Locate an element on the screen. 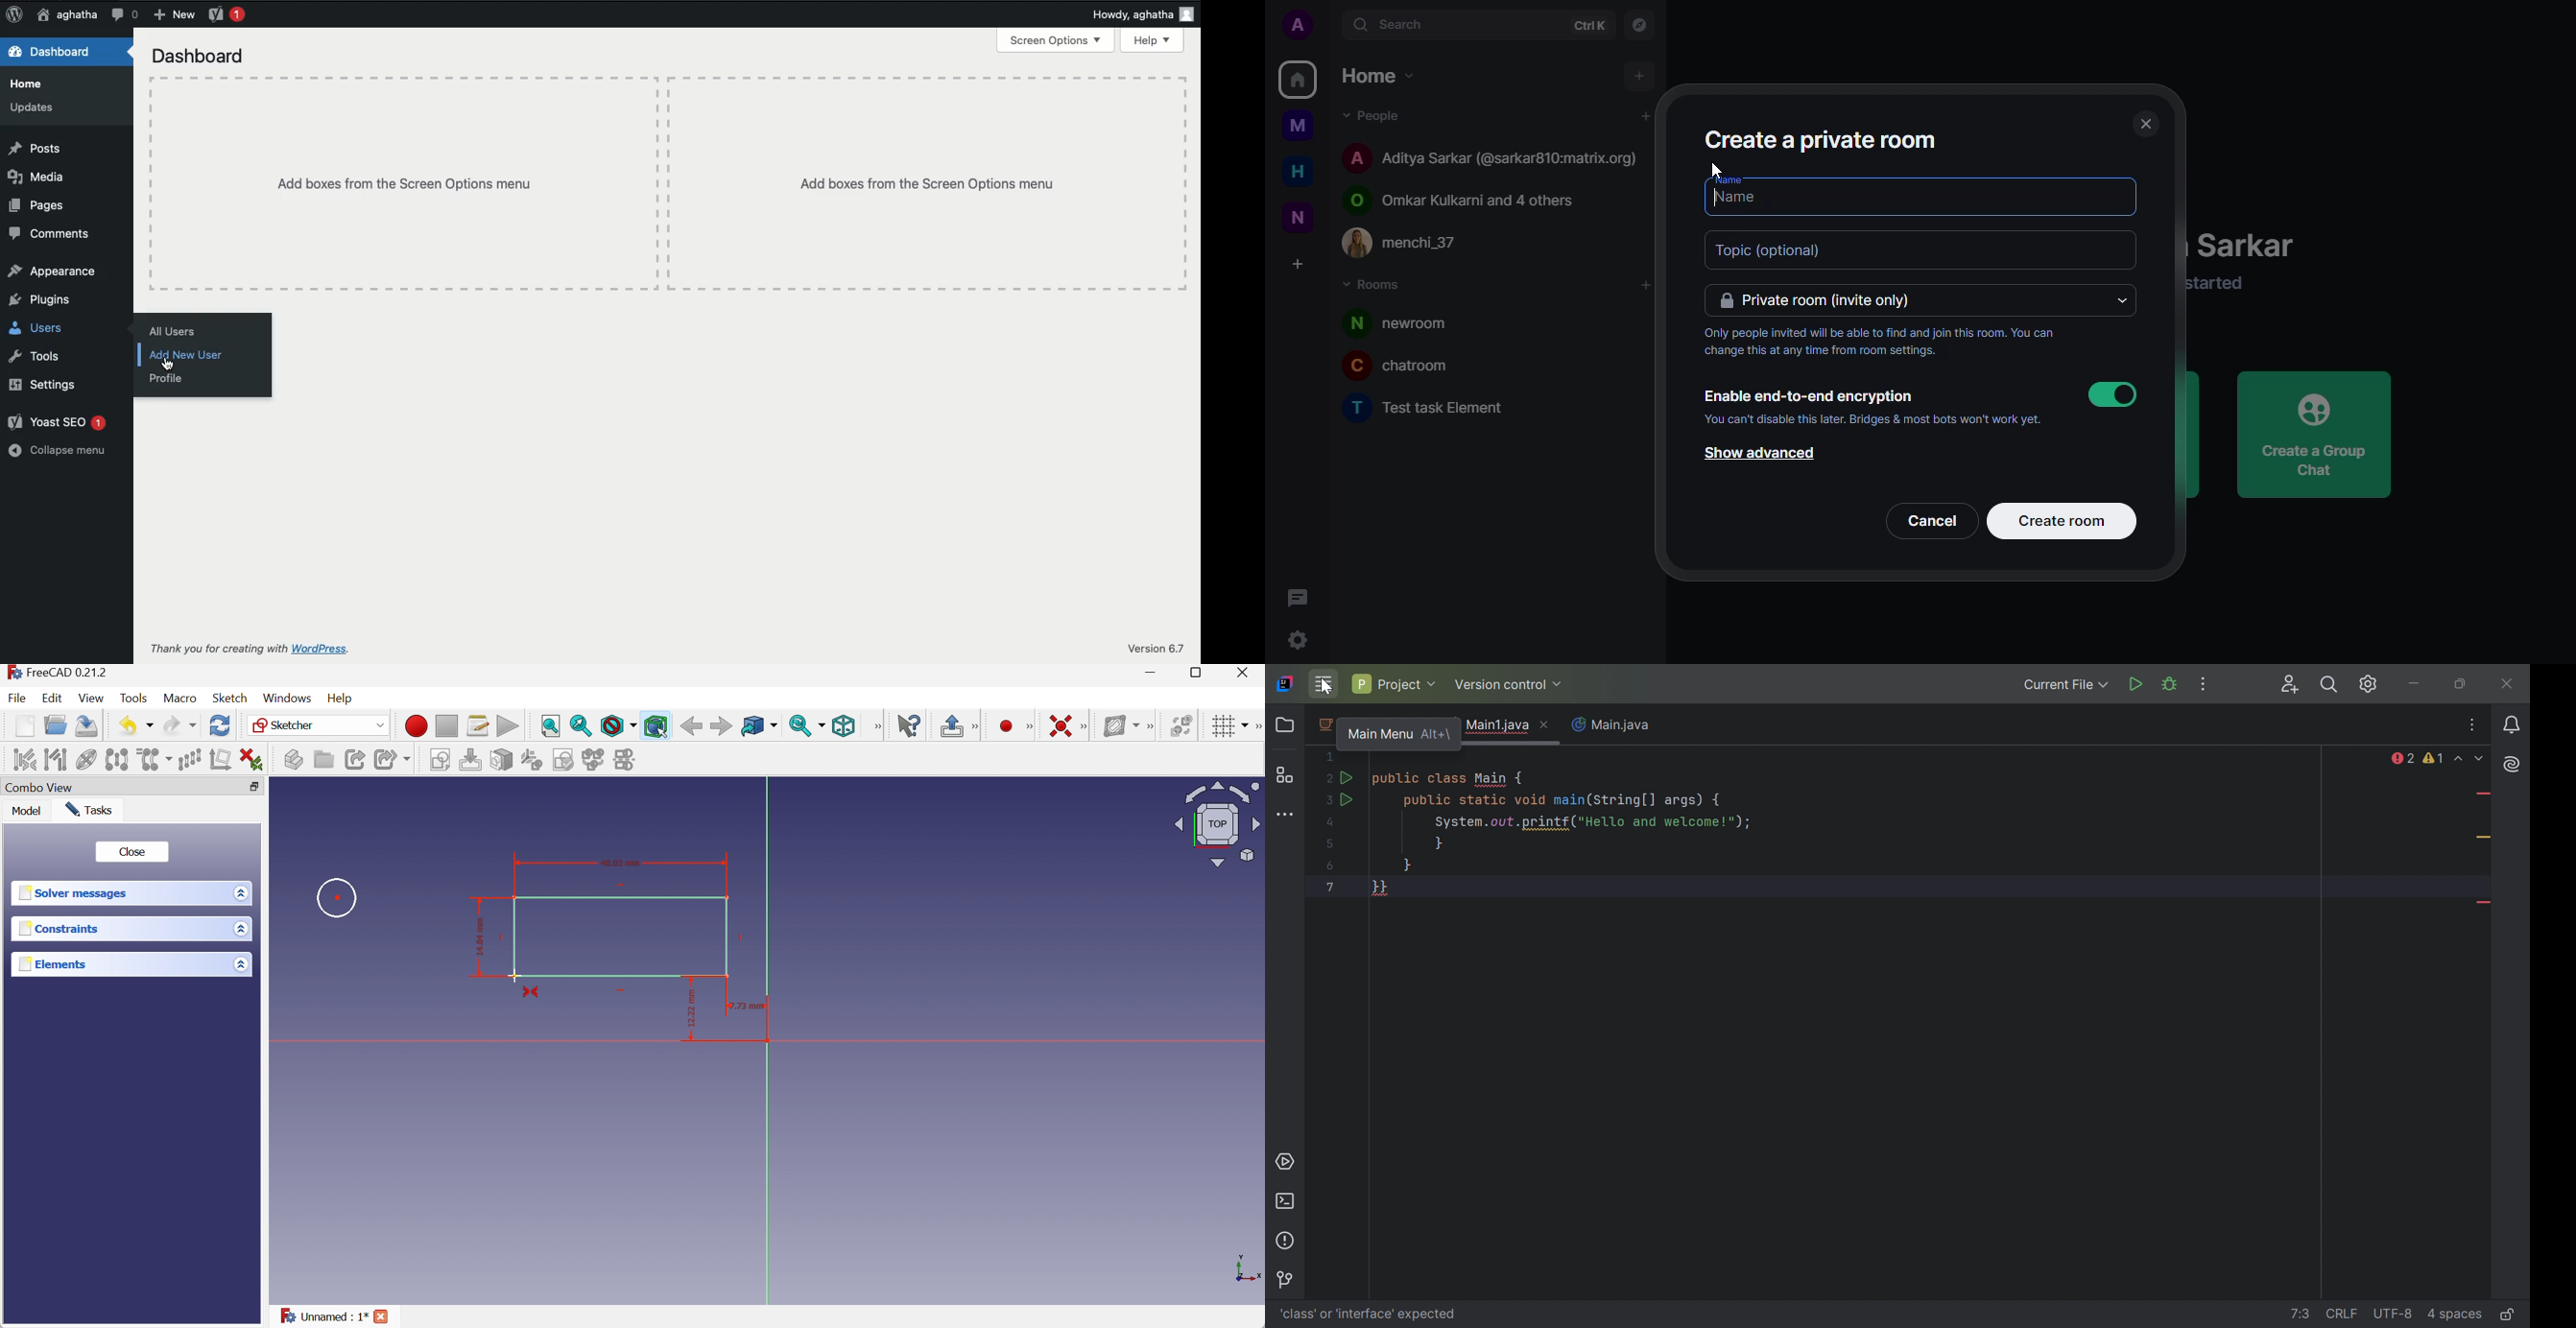  Go to linked object is located at coordinates (759, 727).